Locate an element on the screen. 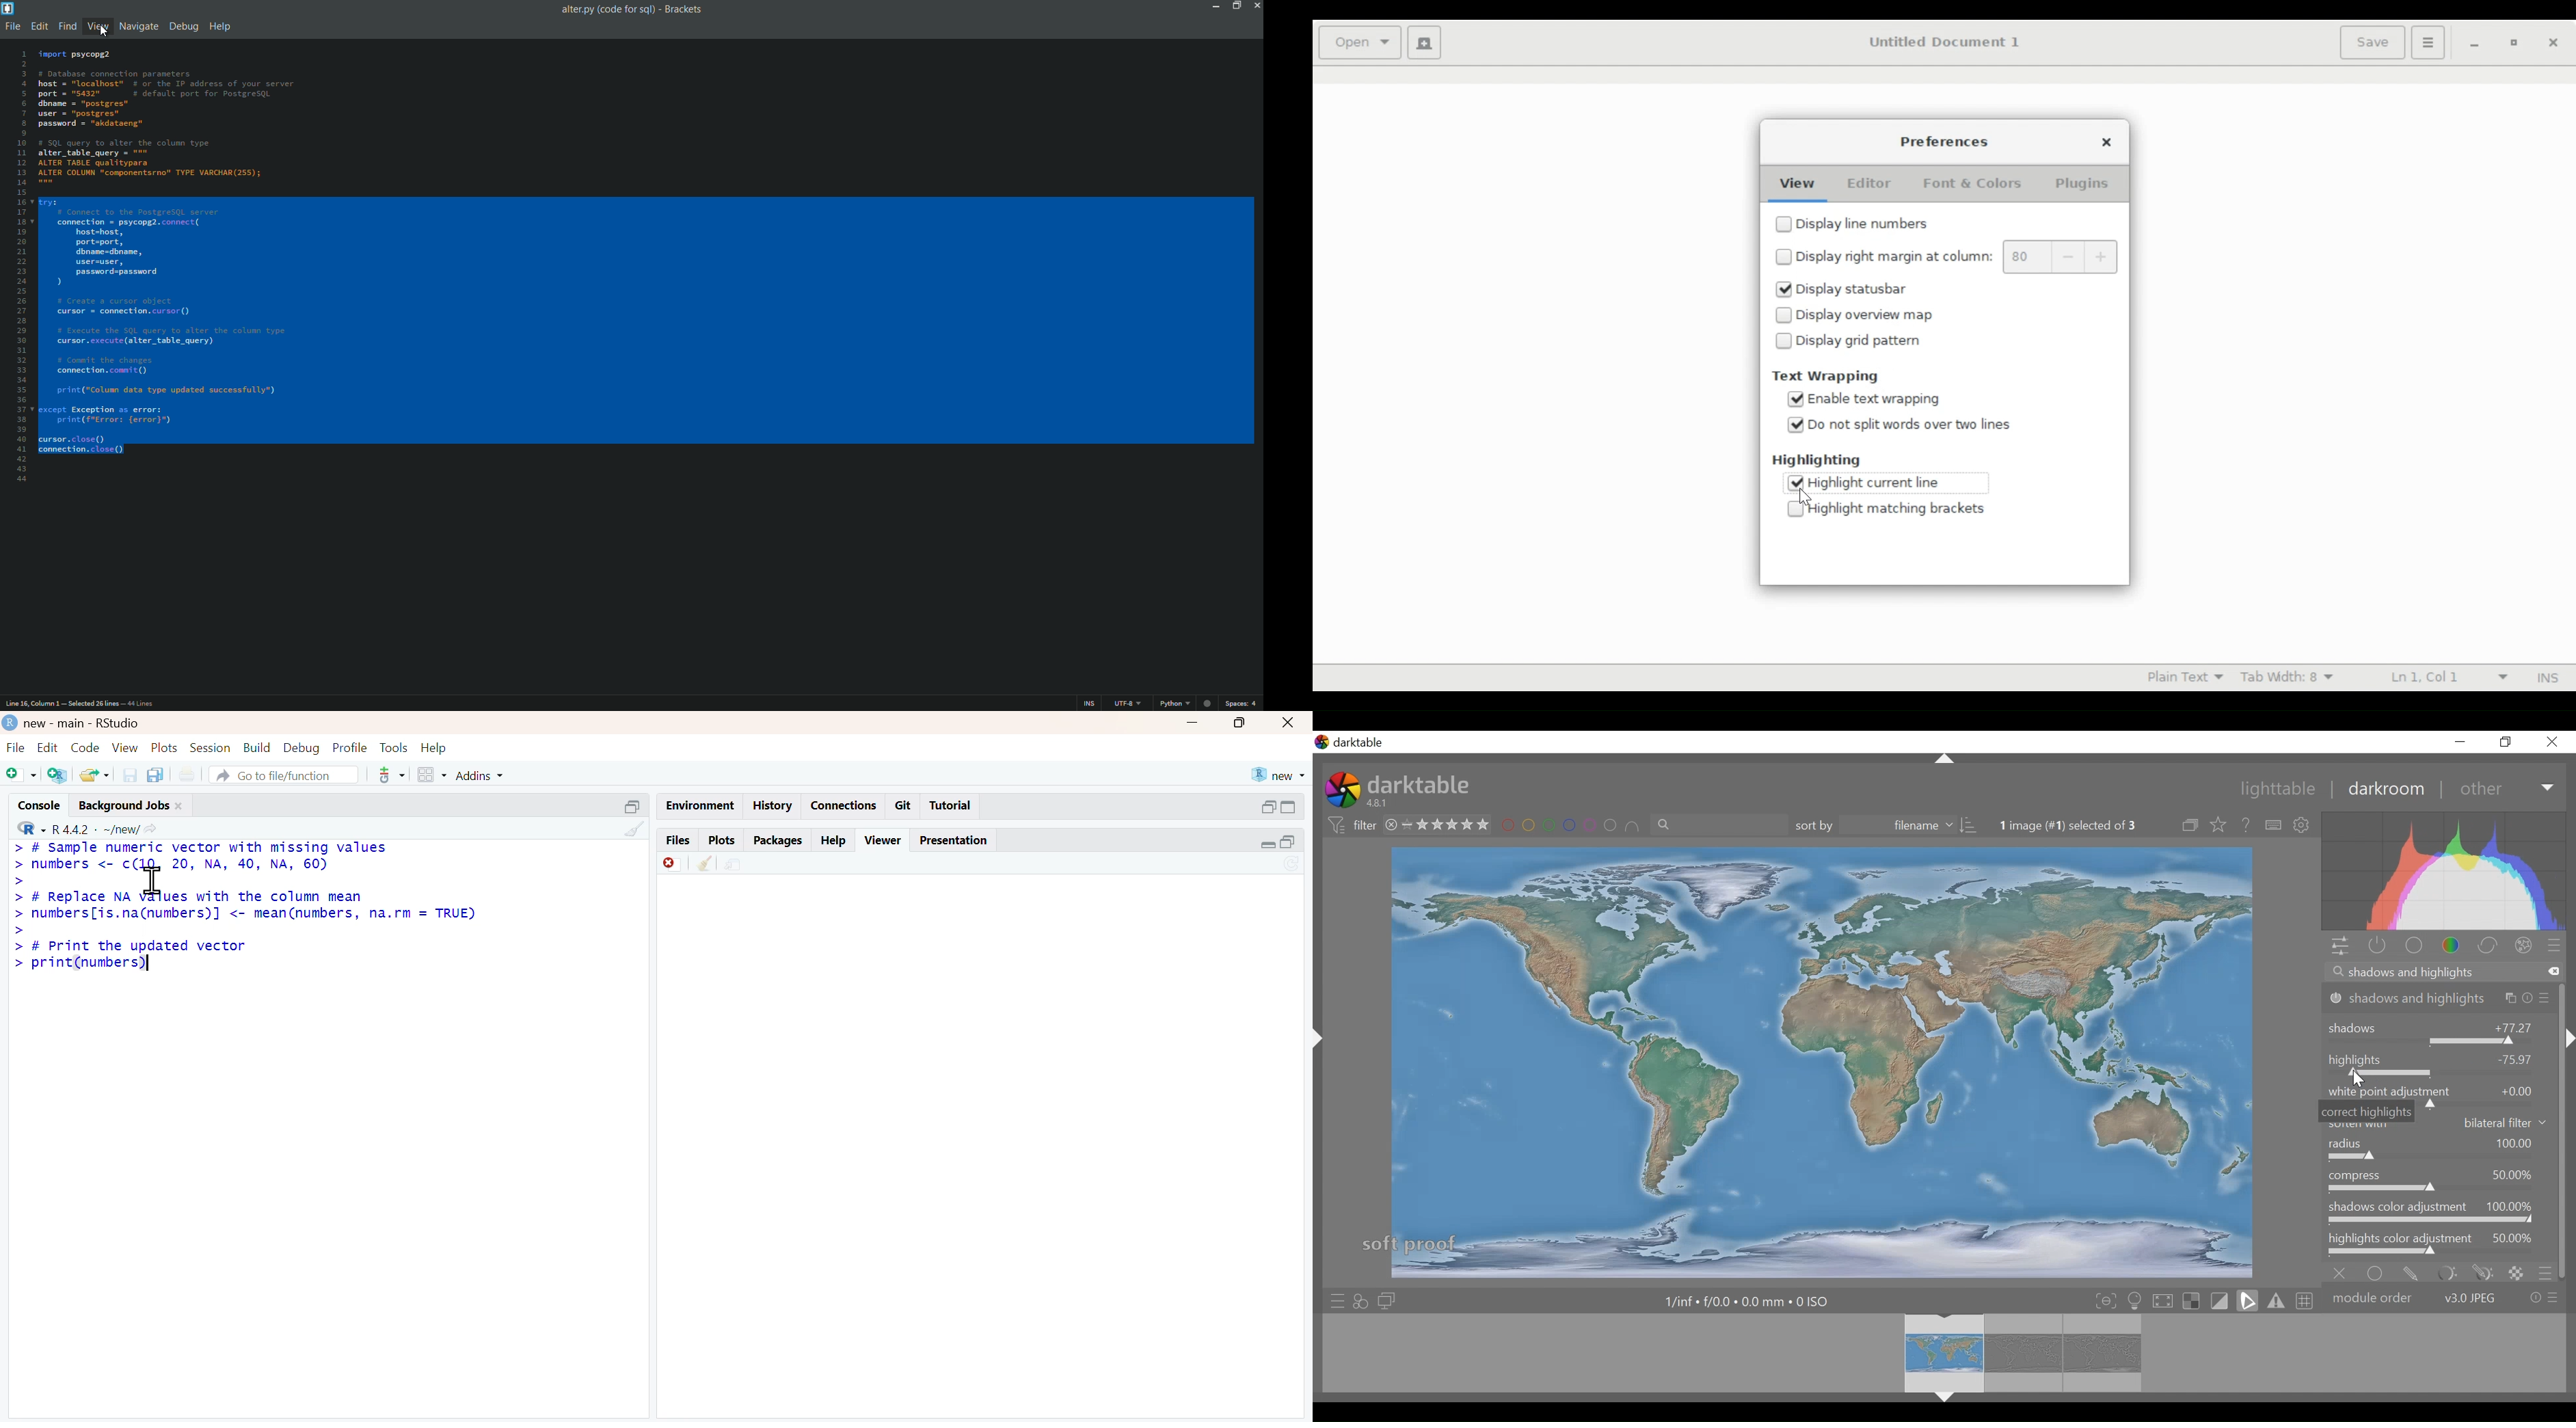  search modules by name or tag is located at coordinates (2441, 972).